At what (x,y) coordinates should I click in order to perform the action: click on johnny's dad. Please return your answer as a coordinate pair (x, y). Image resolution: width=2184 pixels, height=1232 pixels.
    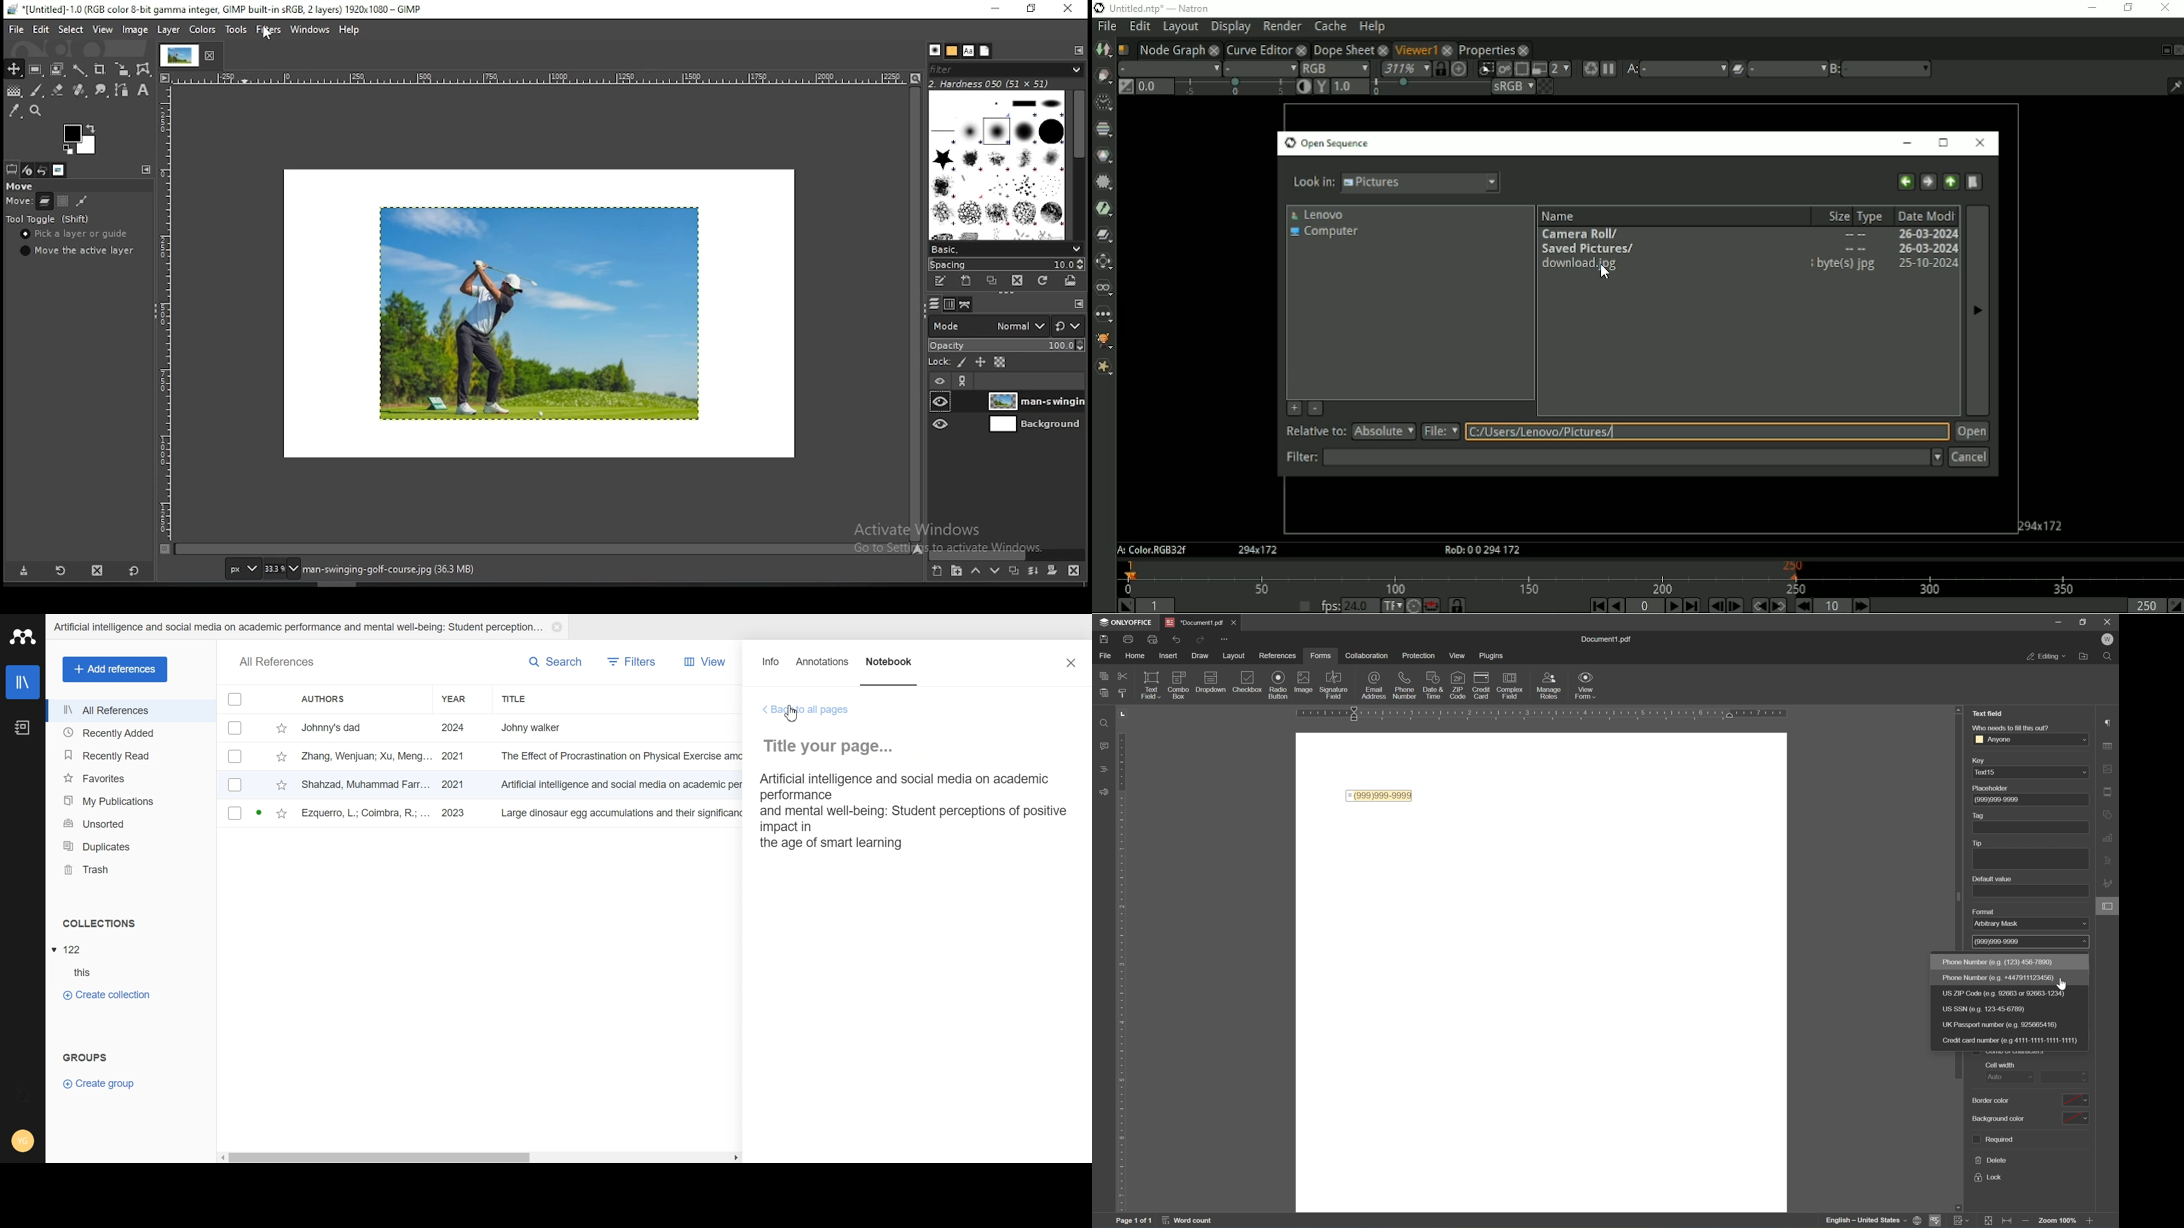
    Looking at the image, I should click on (367, 727).